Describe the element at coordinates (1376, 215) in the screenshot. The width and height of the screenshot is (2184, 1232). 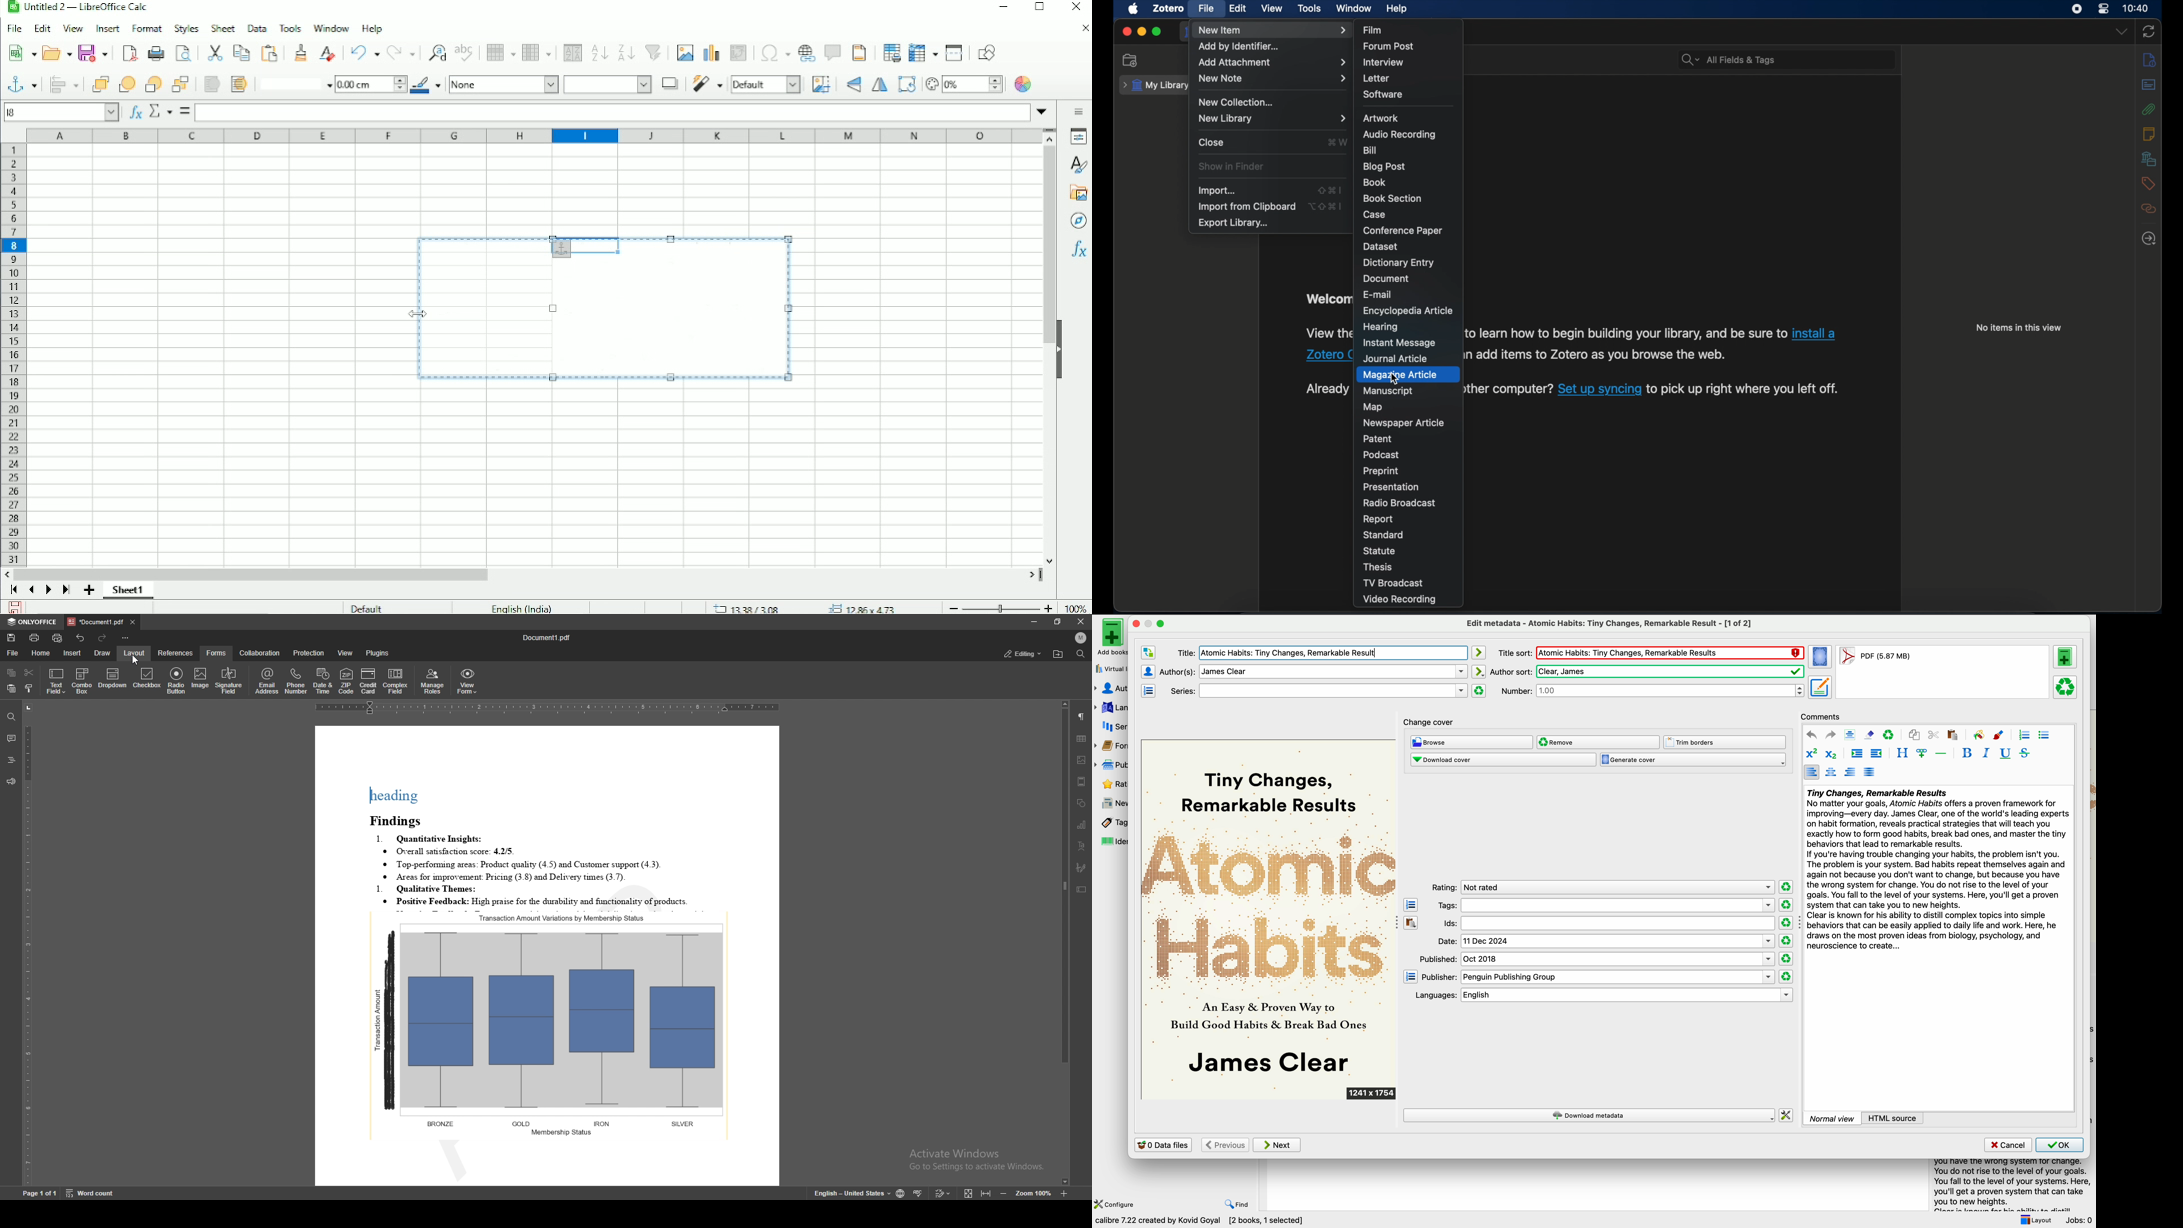
I see `case` at that location.